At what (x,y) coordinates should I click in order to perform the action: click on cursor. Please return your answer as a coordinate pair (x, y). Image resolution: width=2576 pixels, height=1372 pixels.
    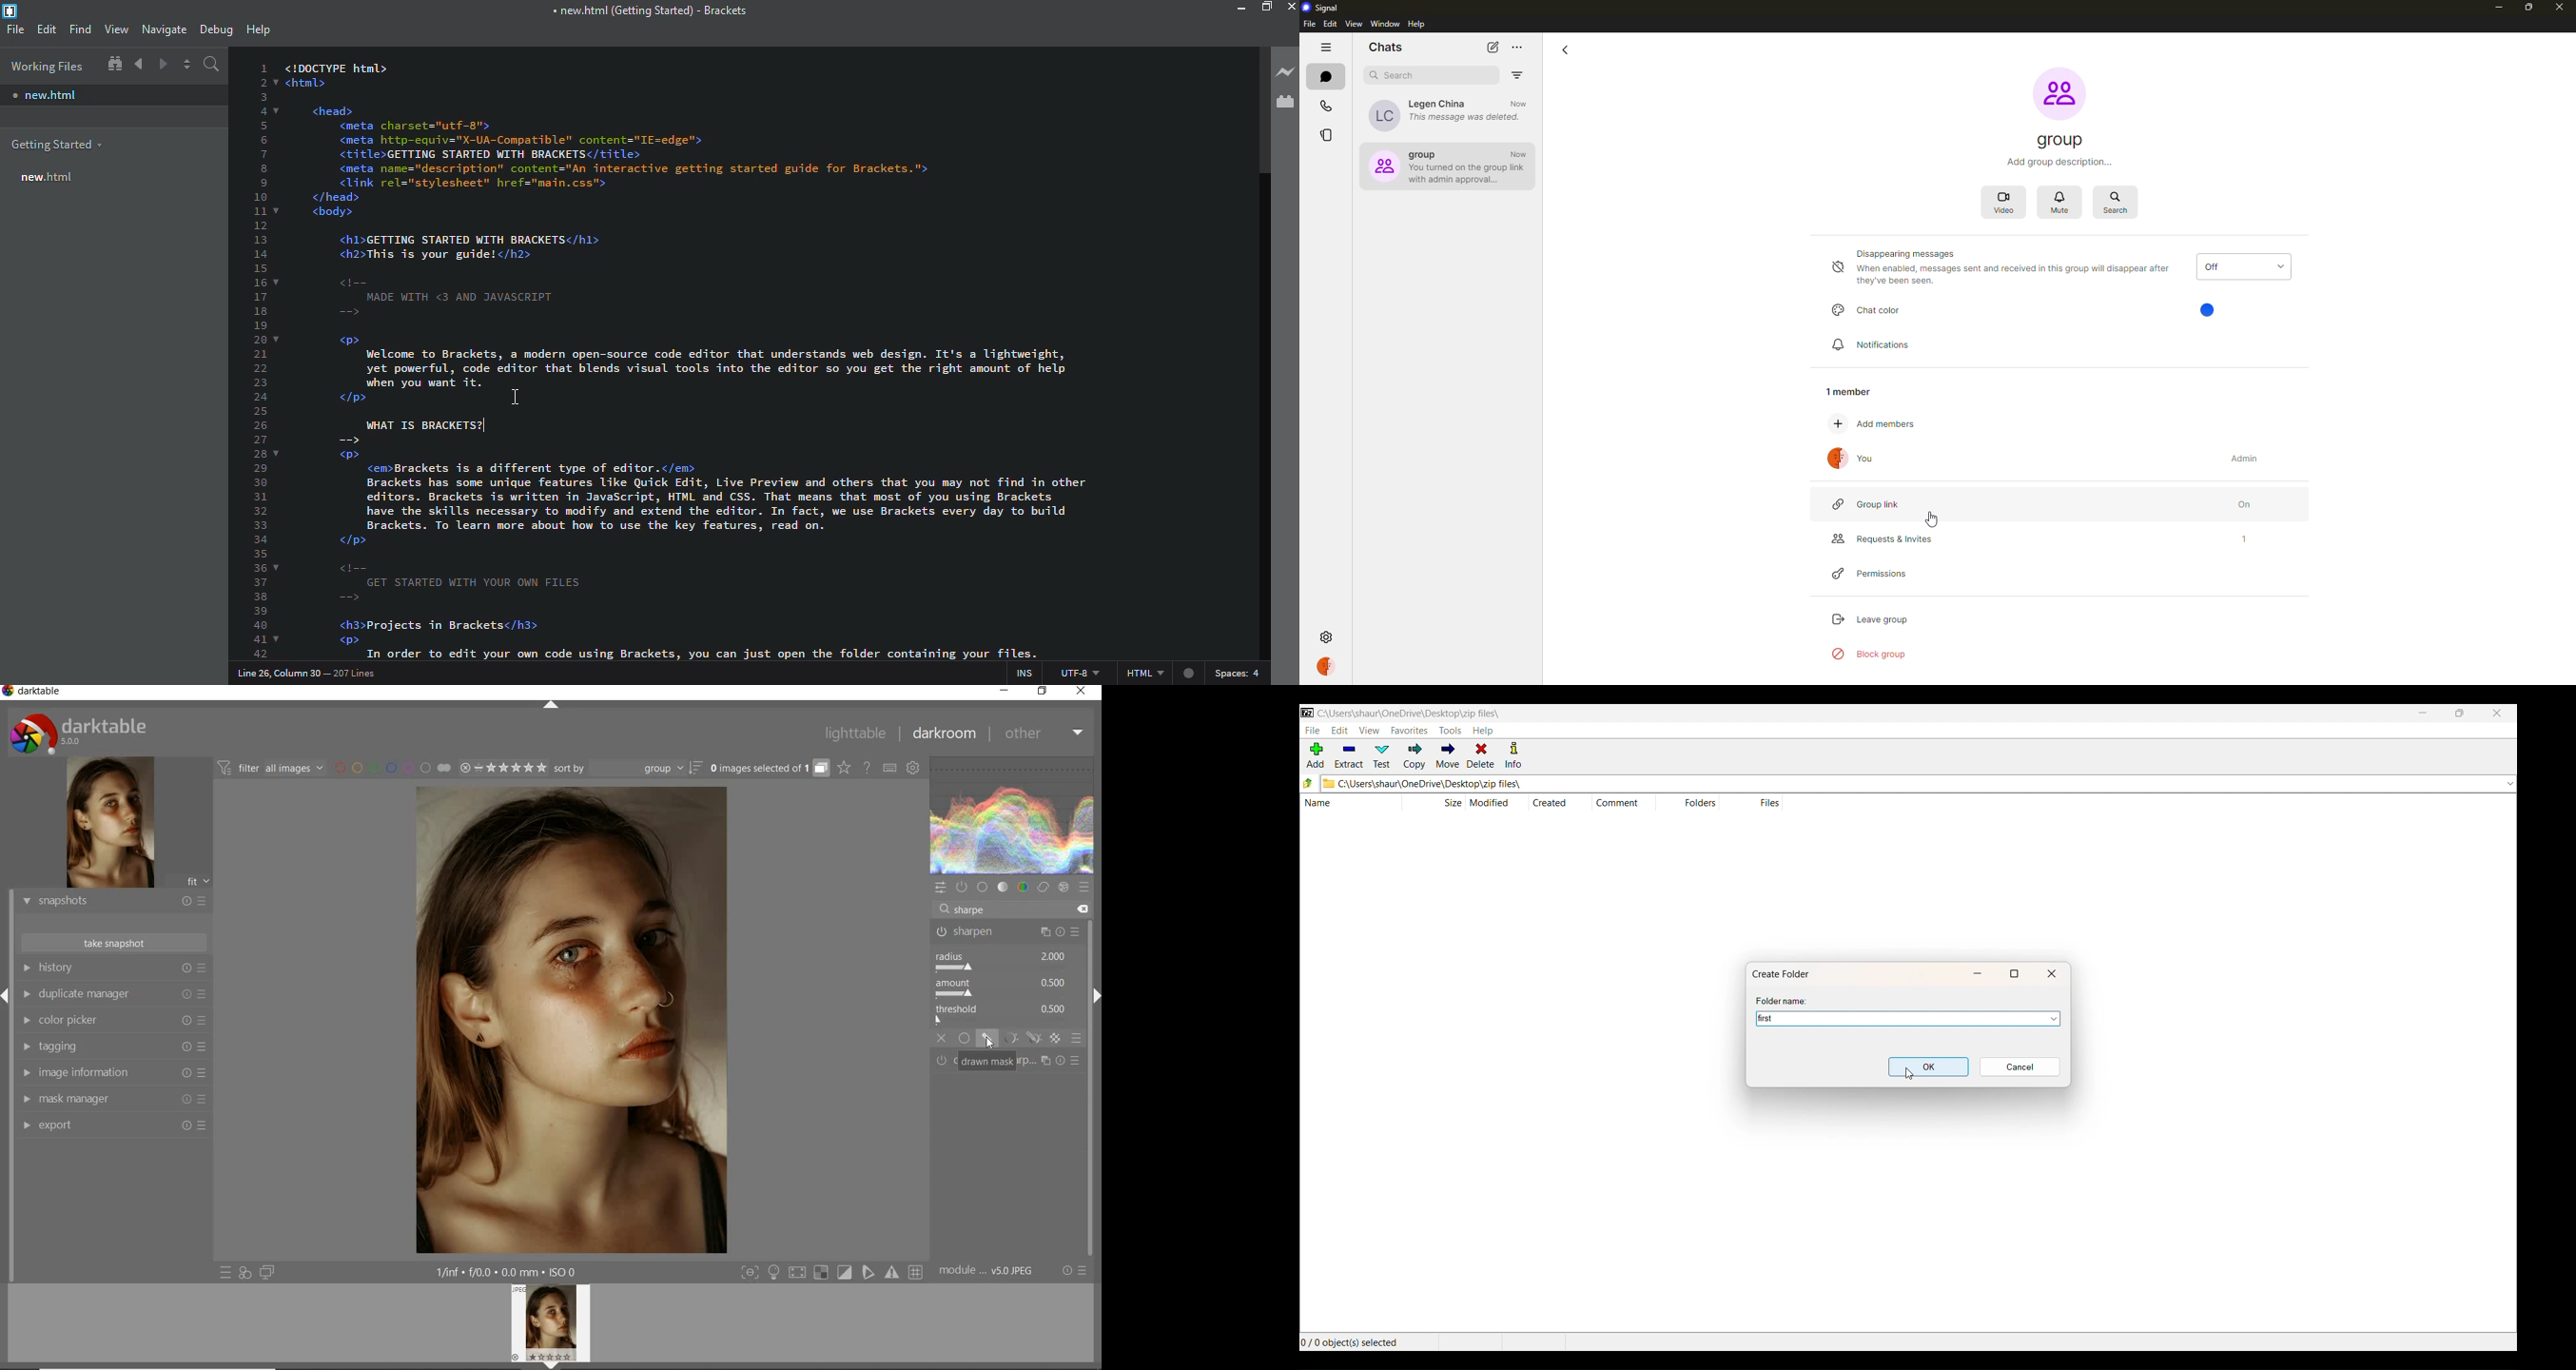
    Looking at the image, I should click on (1909, 1074).